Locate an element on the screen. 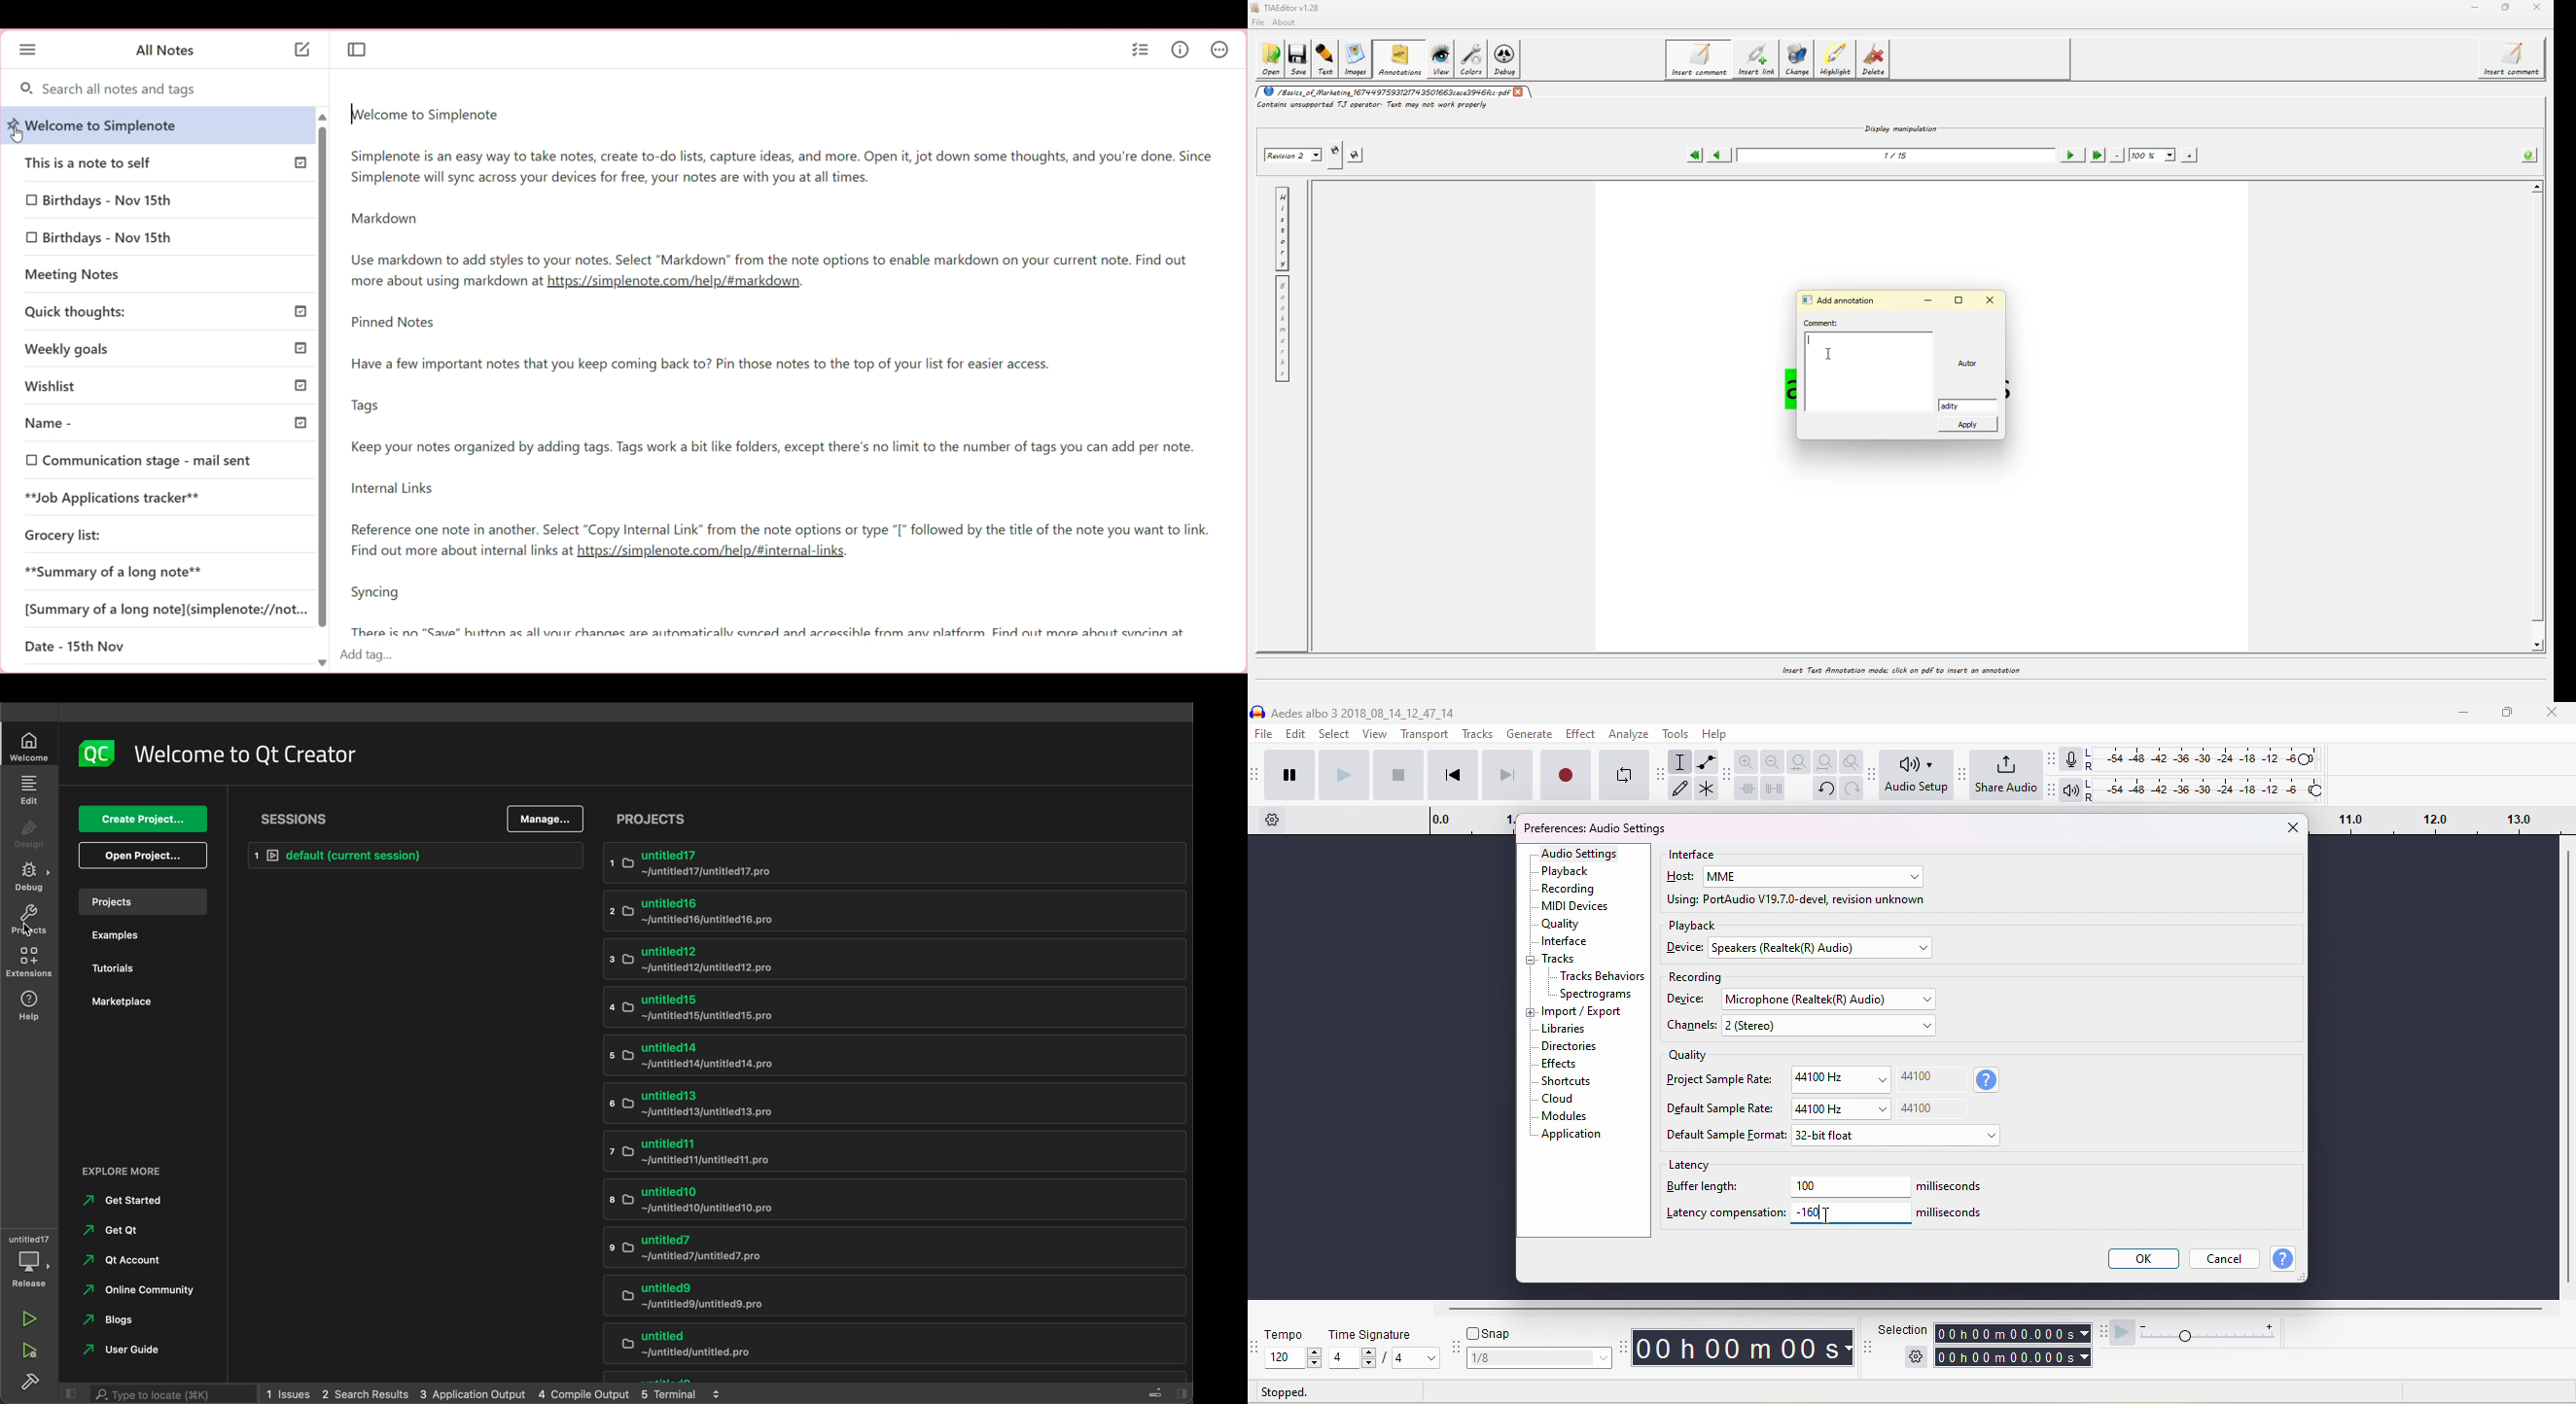 The width and height of the screenshot is (2576, 1428). edit is located at coordinates (1297, 735).